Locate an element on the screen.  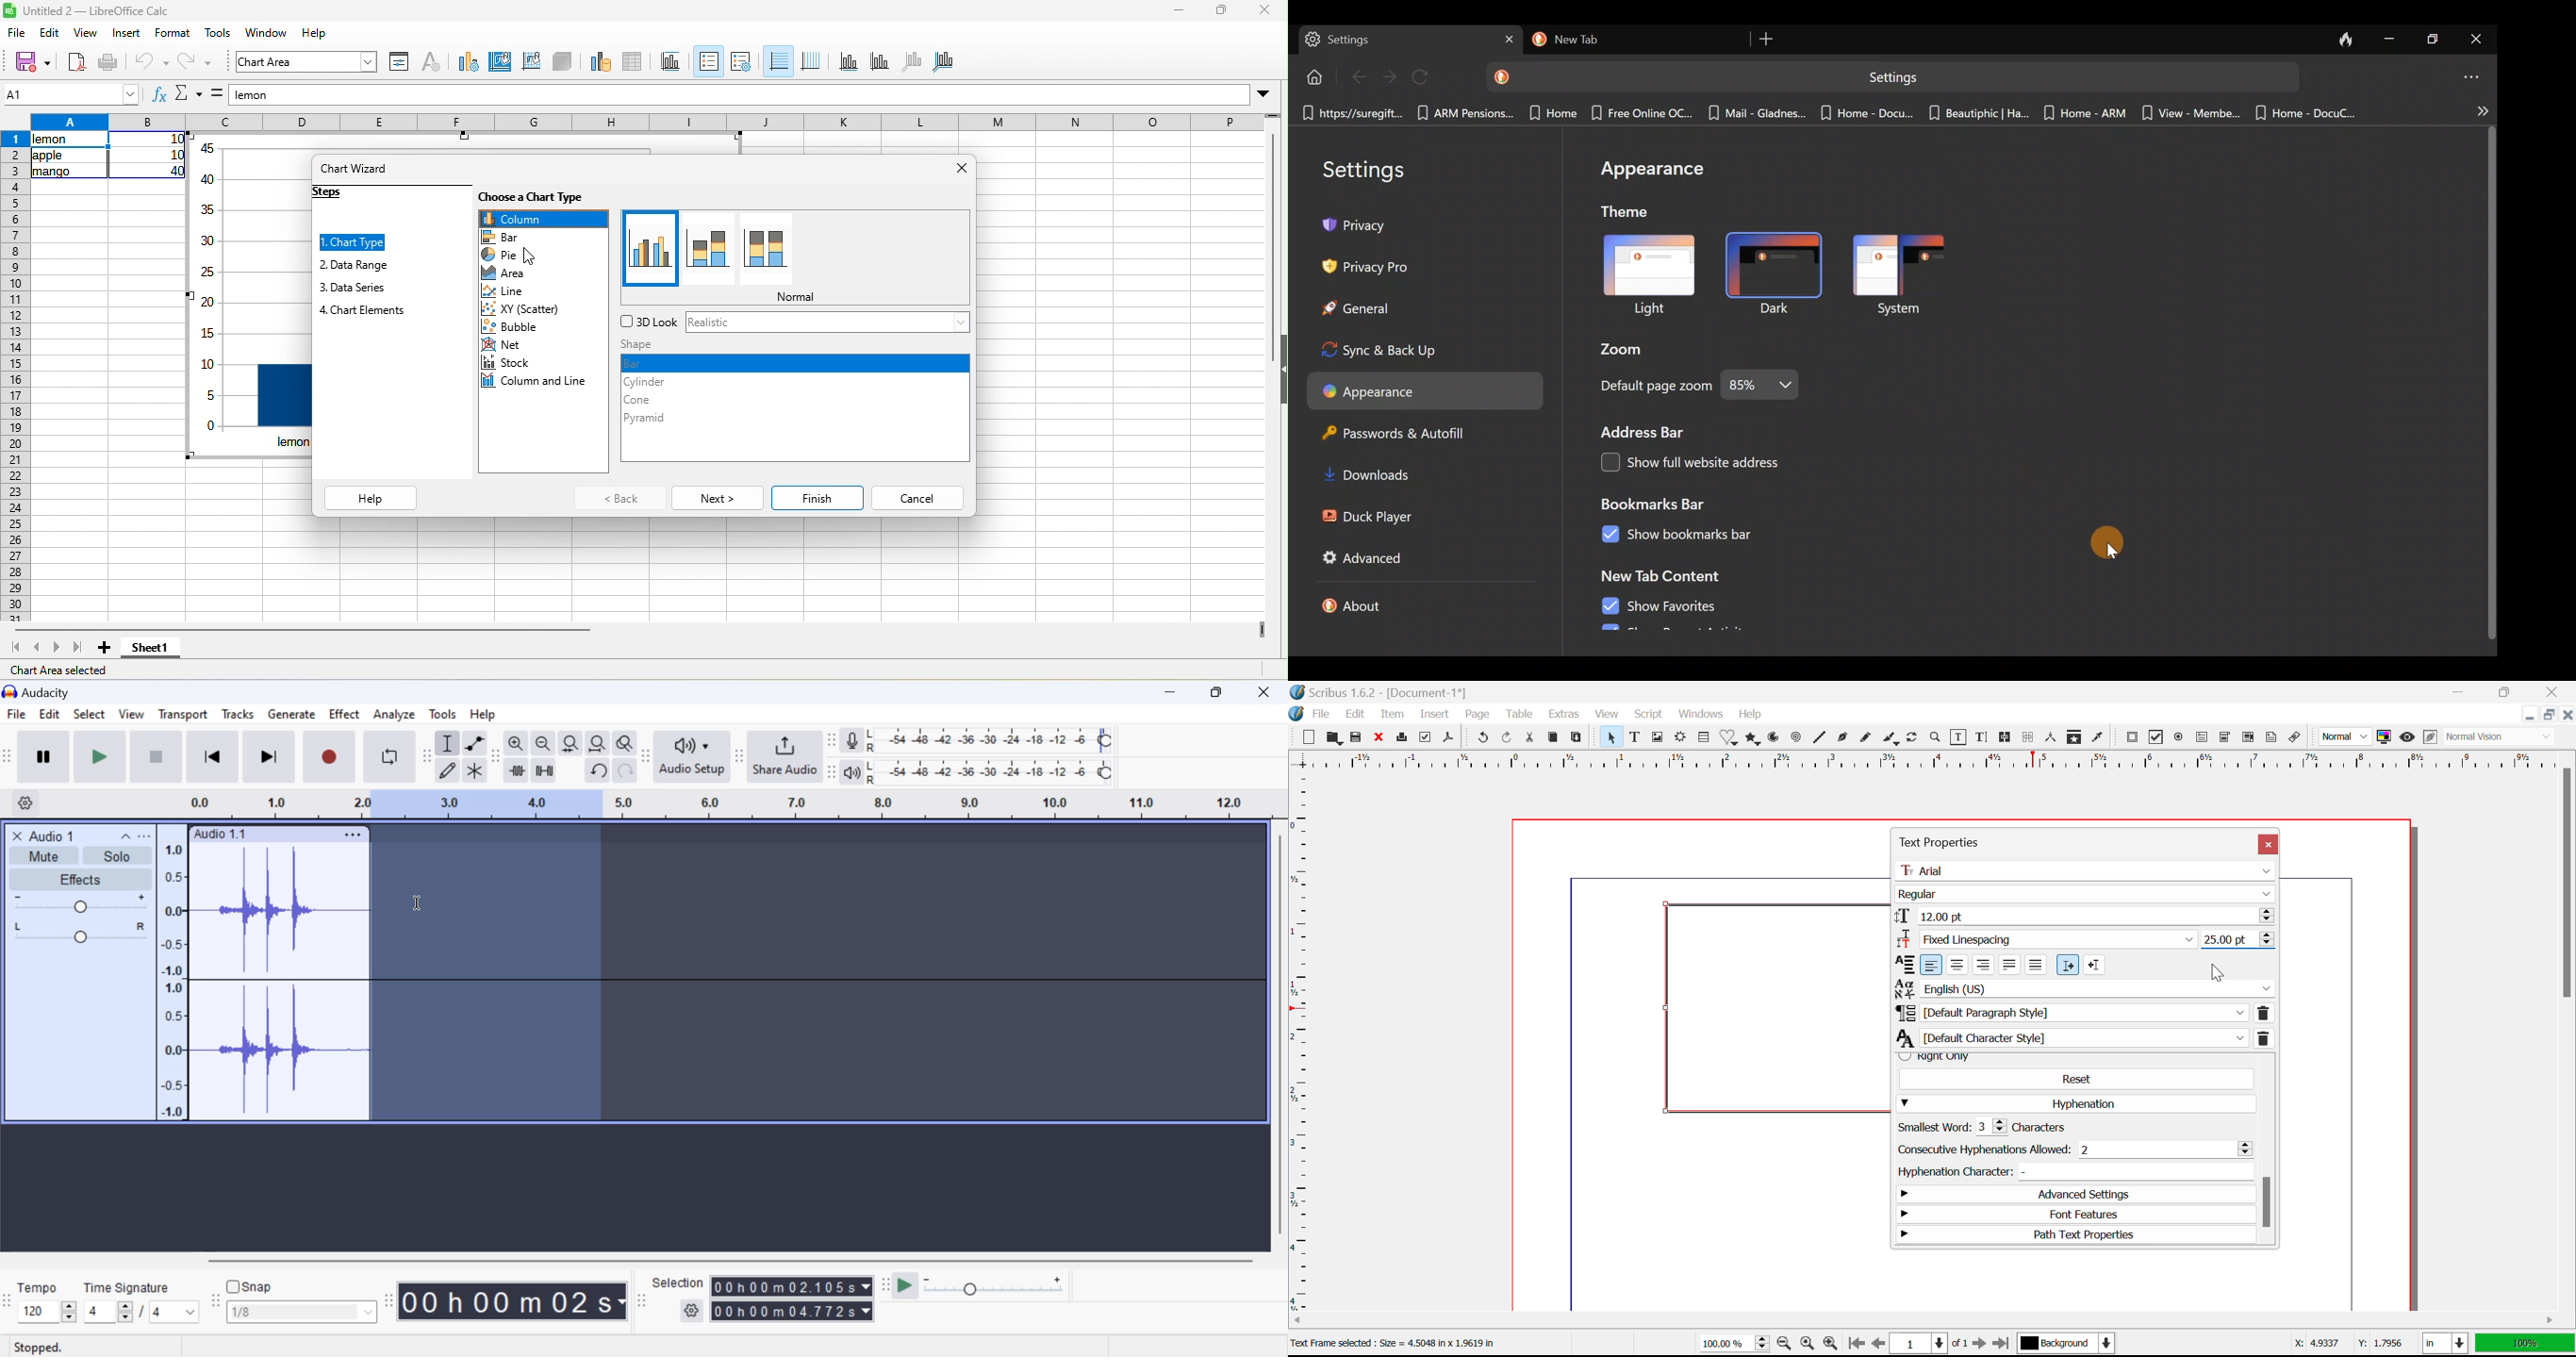
export directly as pdf is located at coordinates (77, 61).